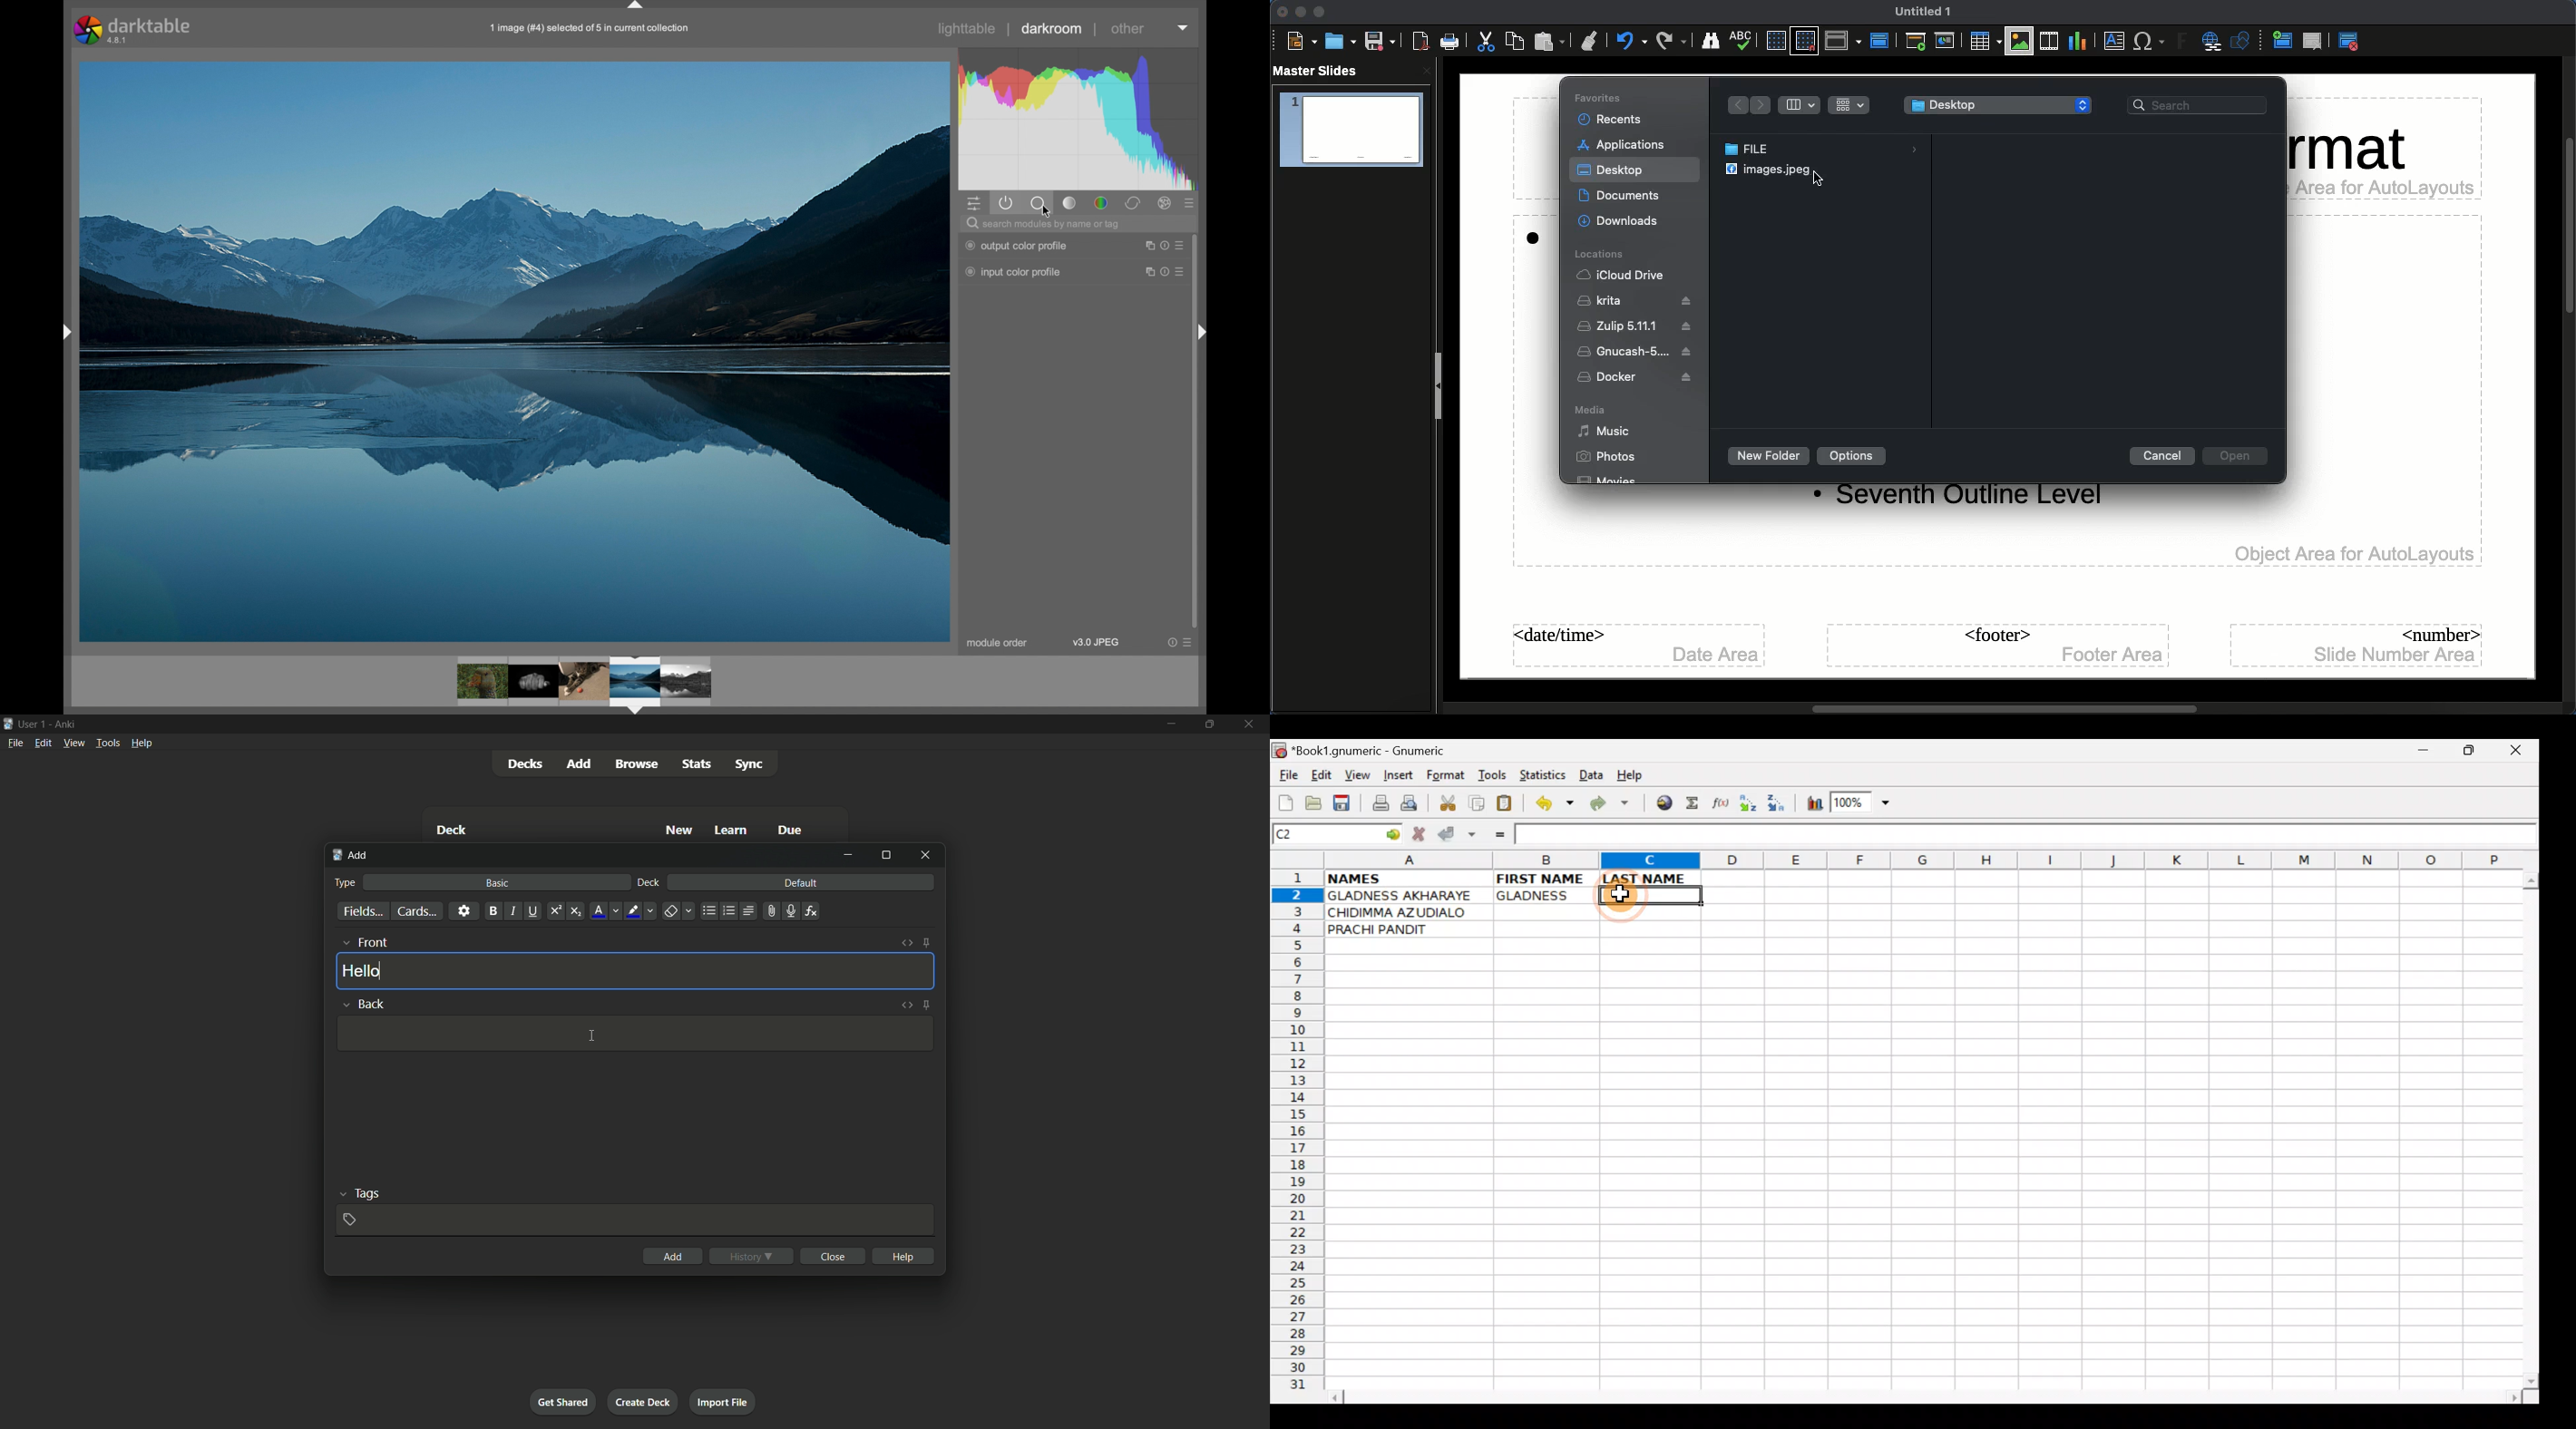 The image size is (2576, 1456). I want to click on minimize, so click(1171, 724).